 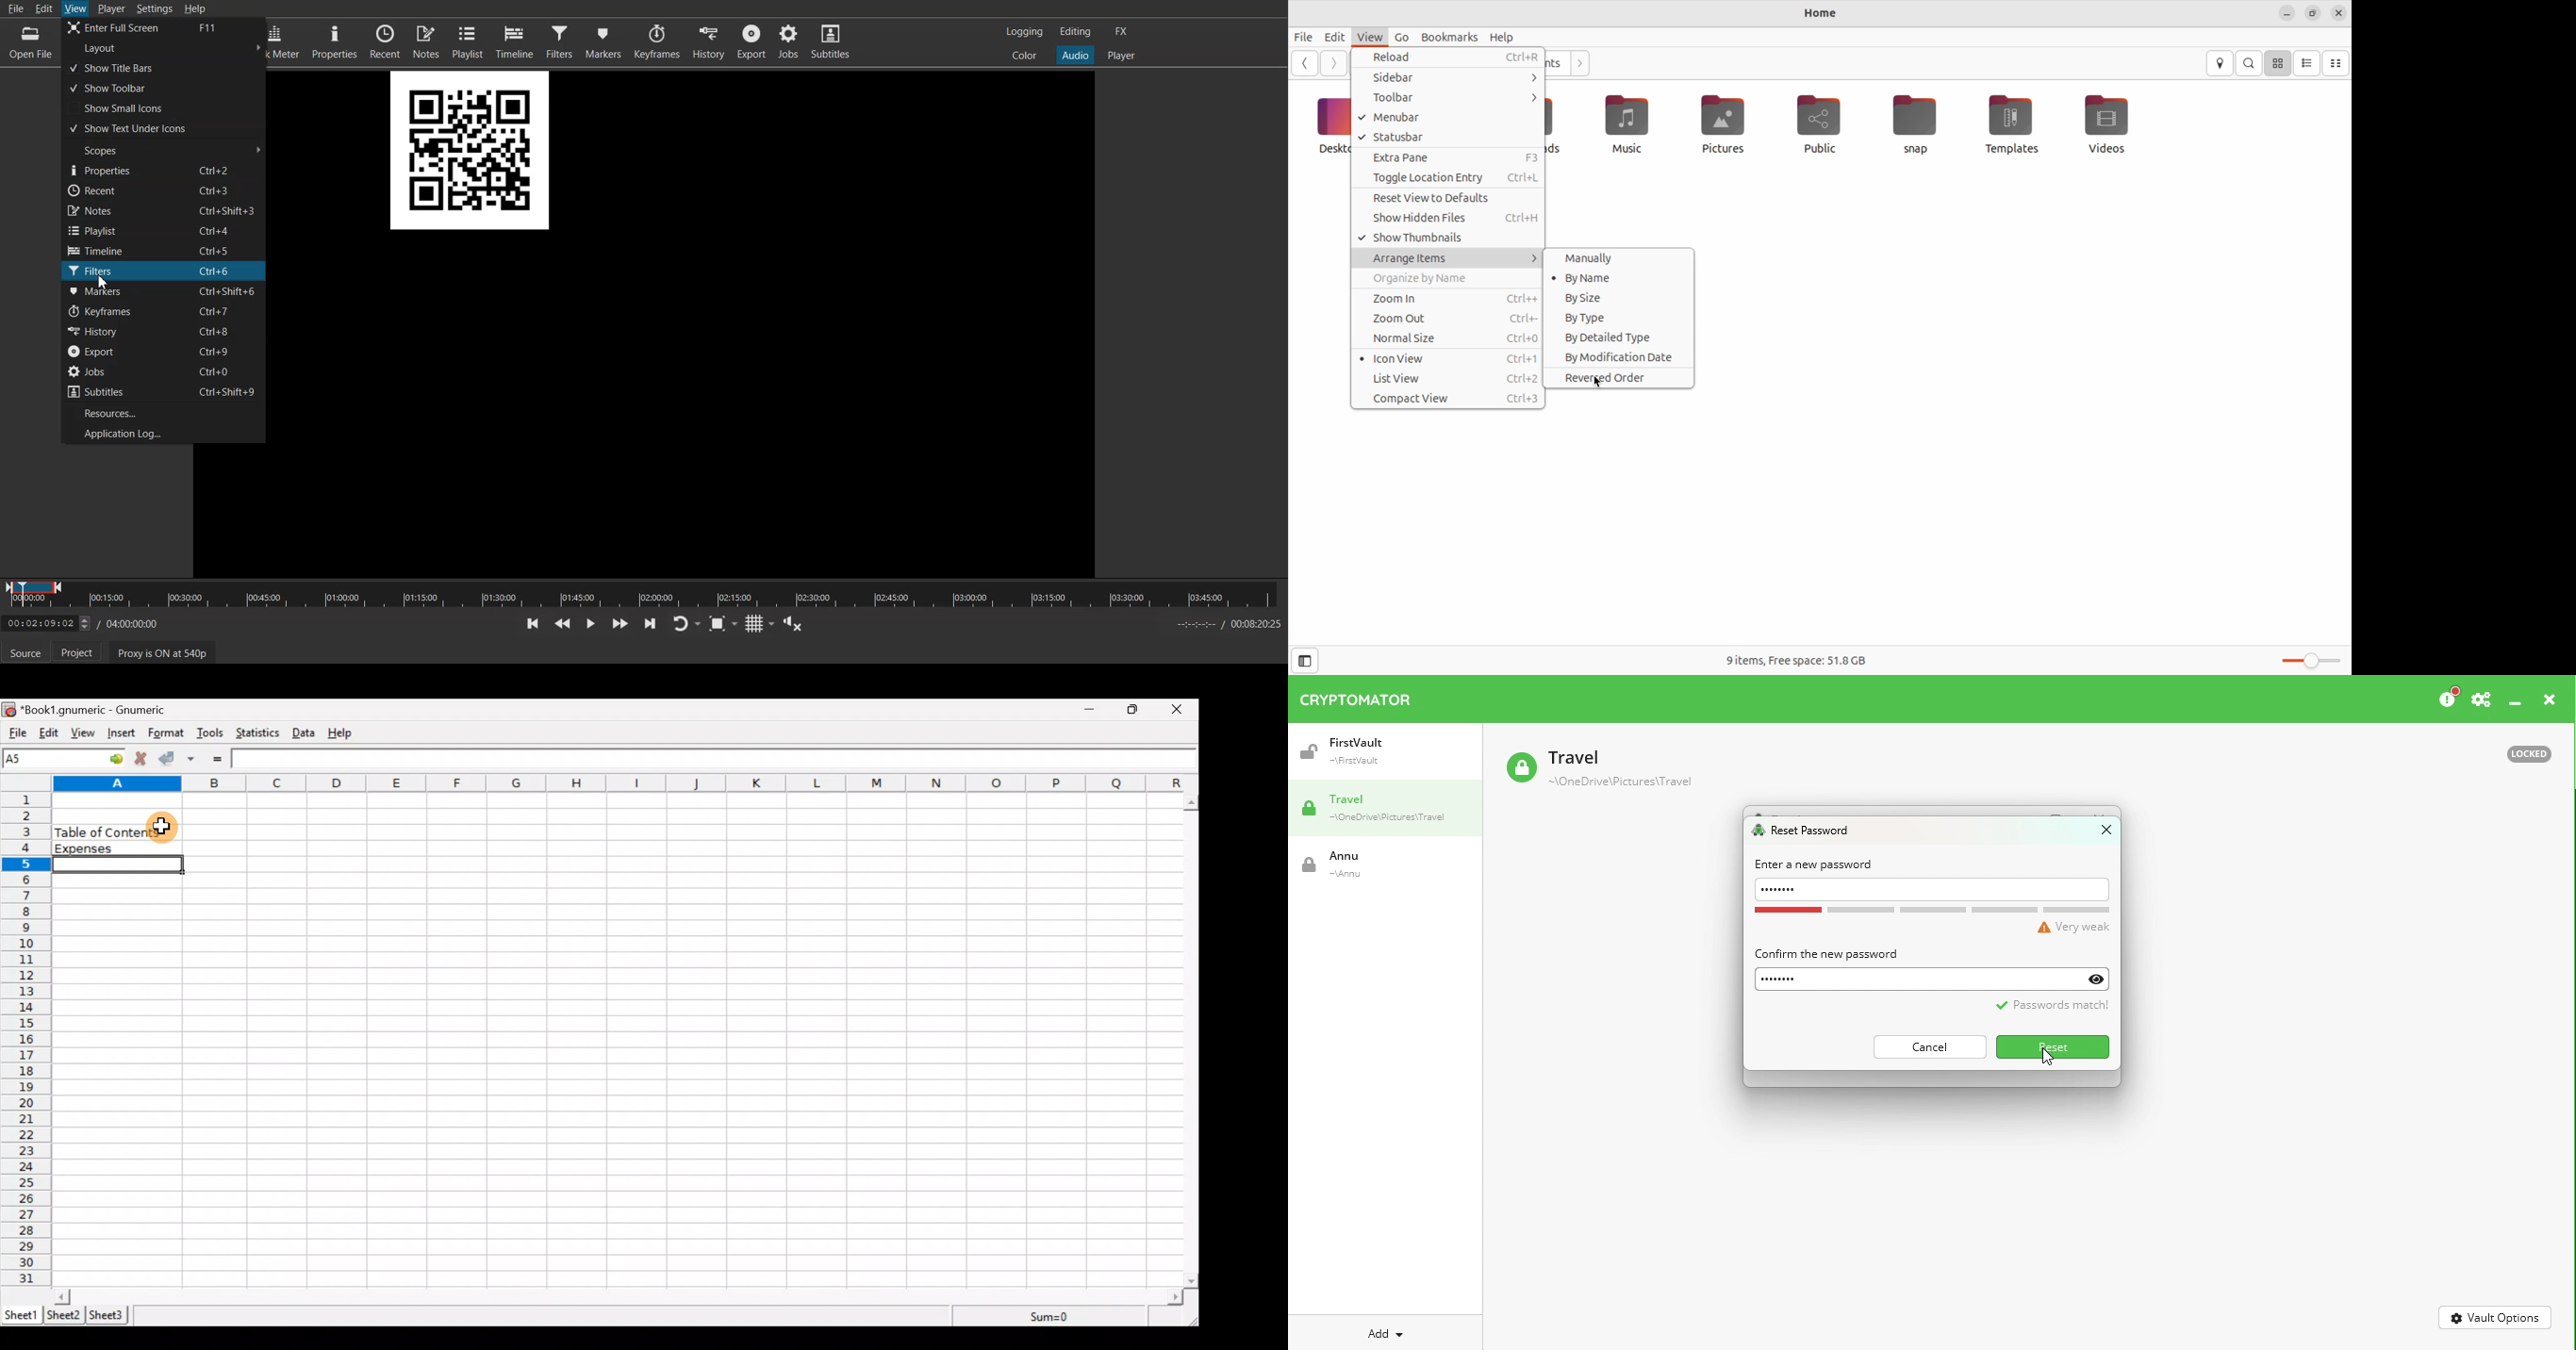 I want to click on Cursor hovering on cell A3, so click(x=163, y=825).